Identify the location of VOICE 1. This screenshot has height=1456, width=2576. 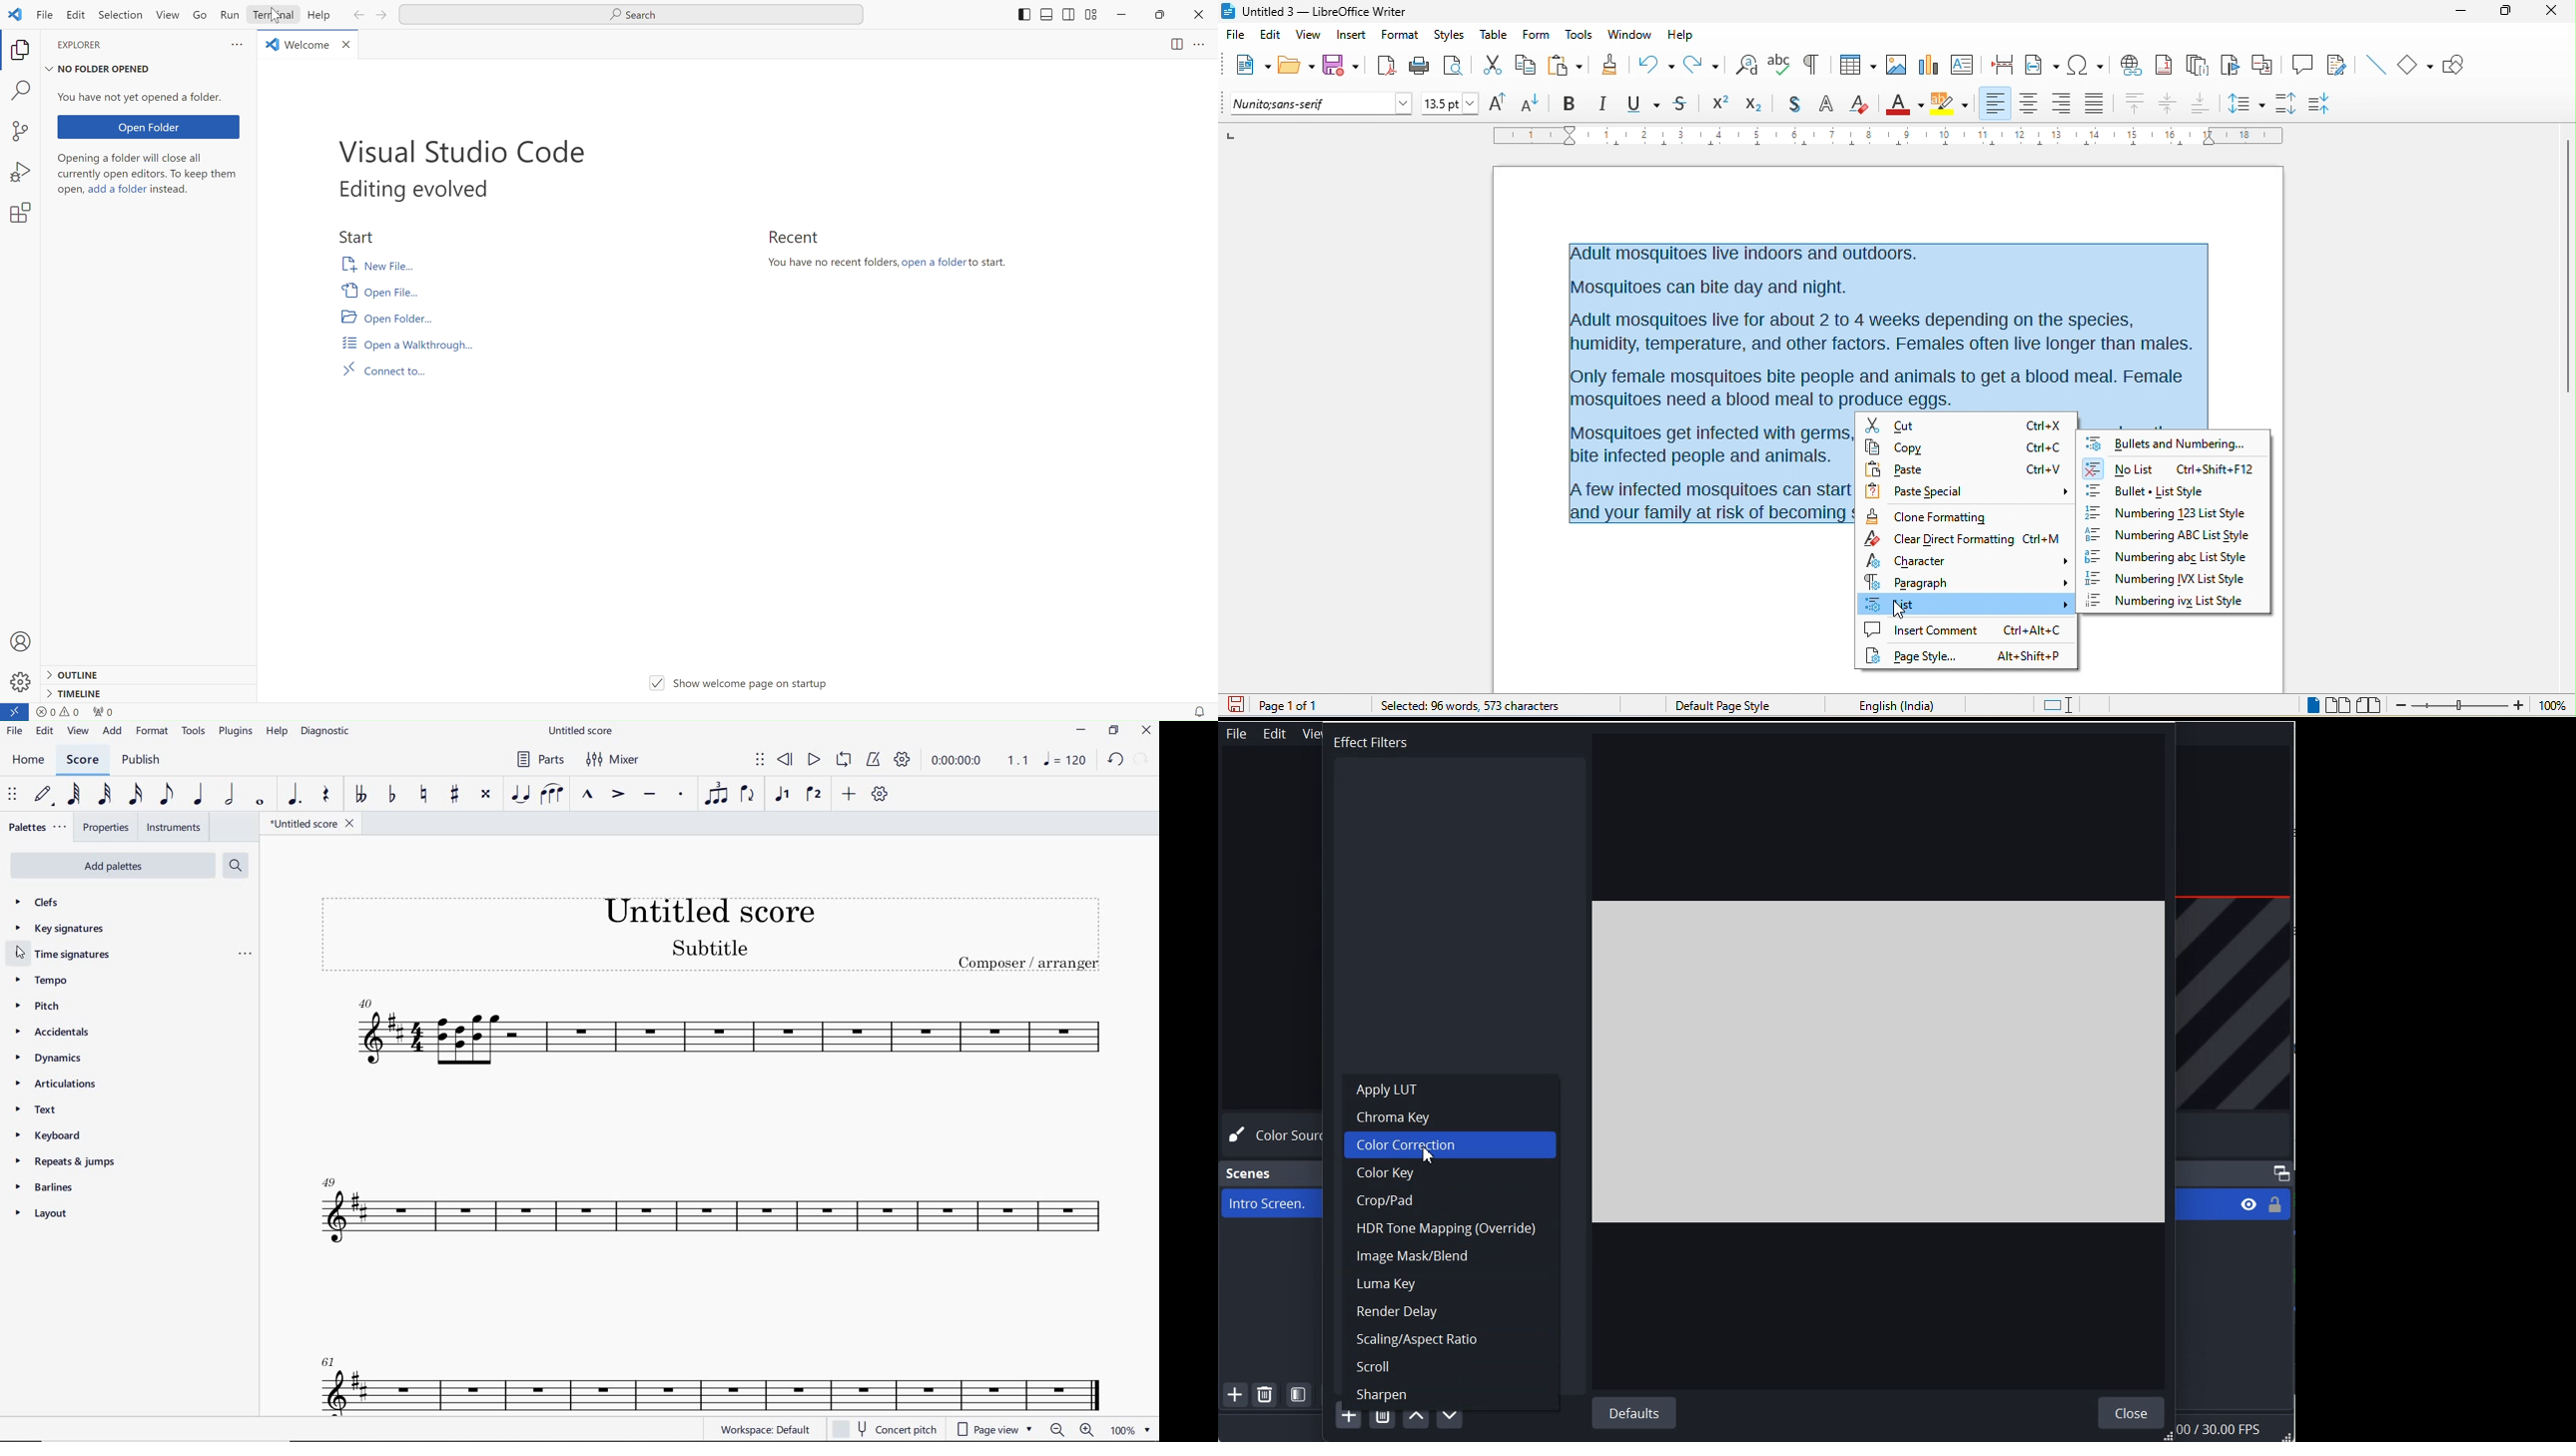
(784, 796).